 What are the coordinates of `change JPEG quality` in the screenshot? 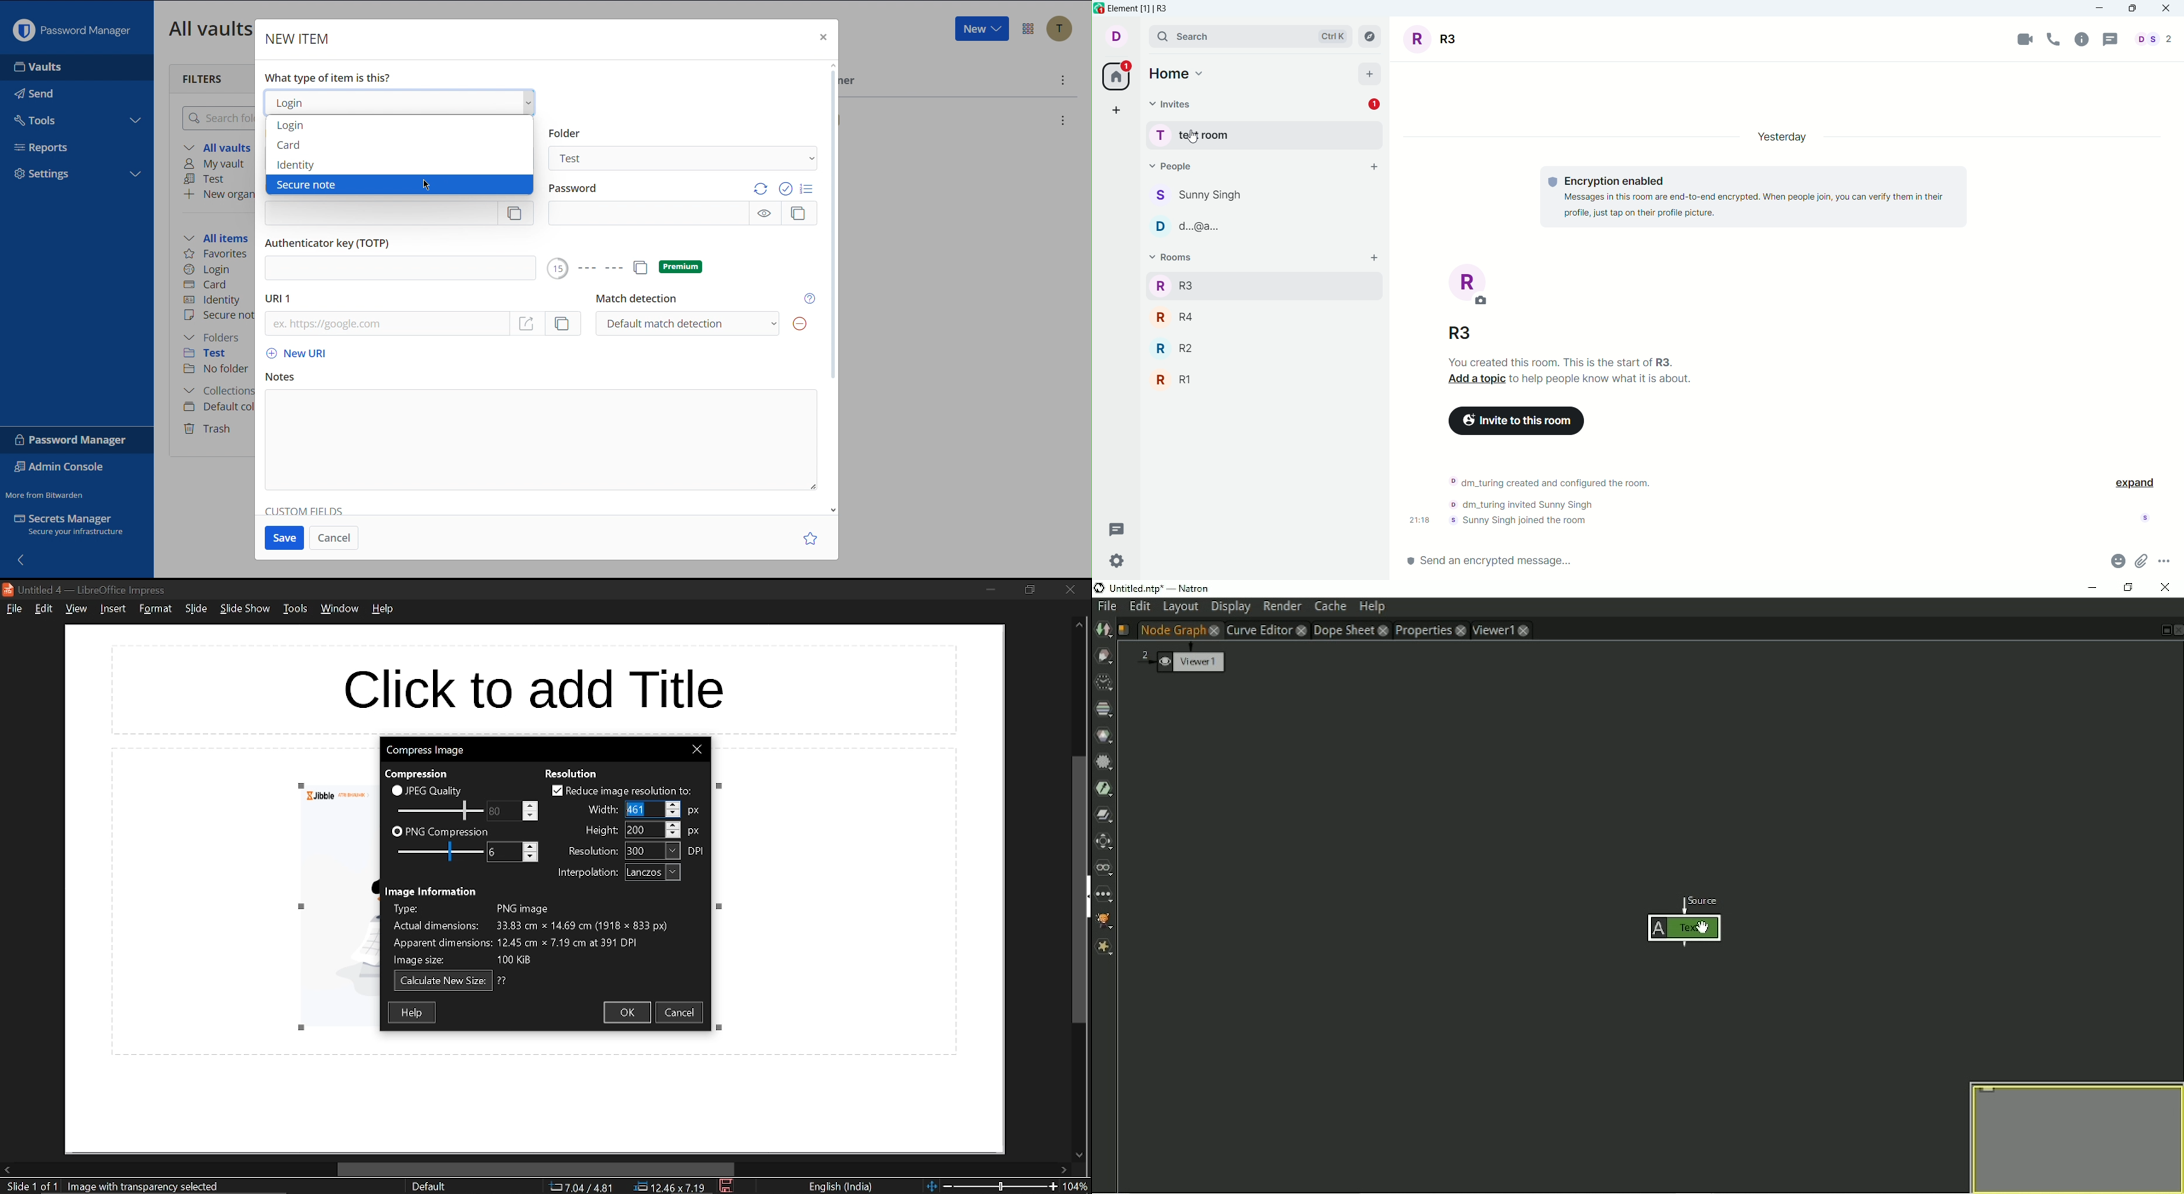 It's located at (496, 811).